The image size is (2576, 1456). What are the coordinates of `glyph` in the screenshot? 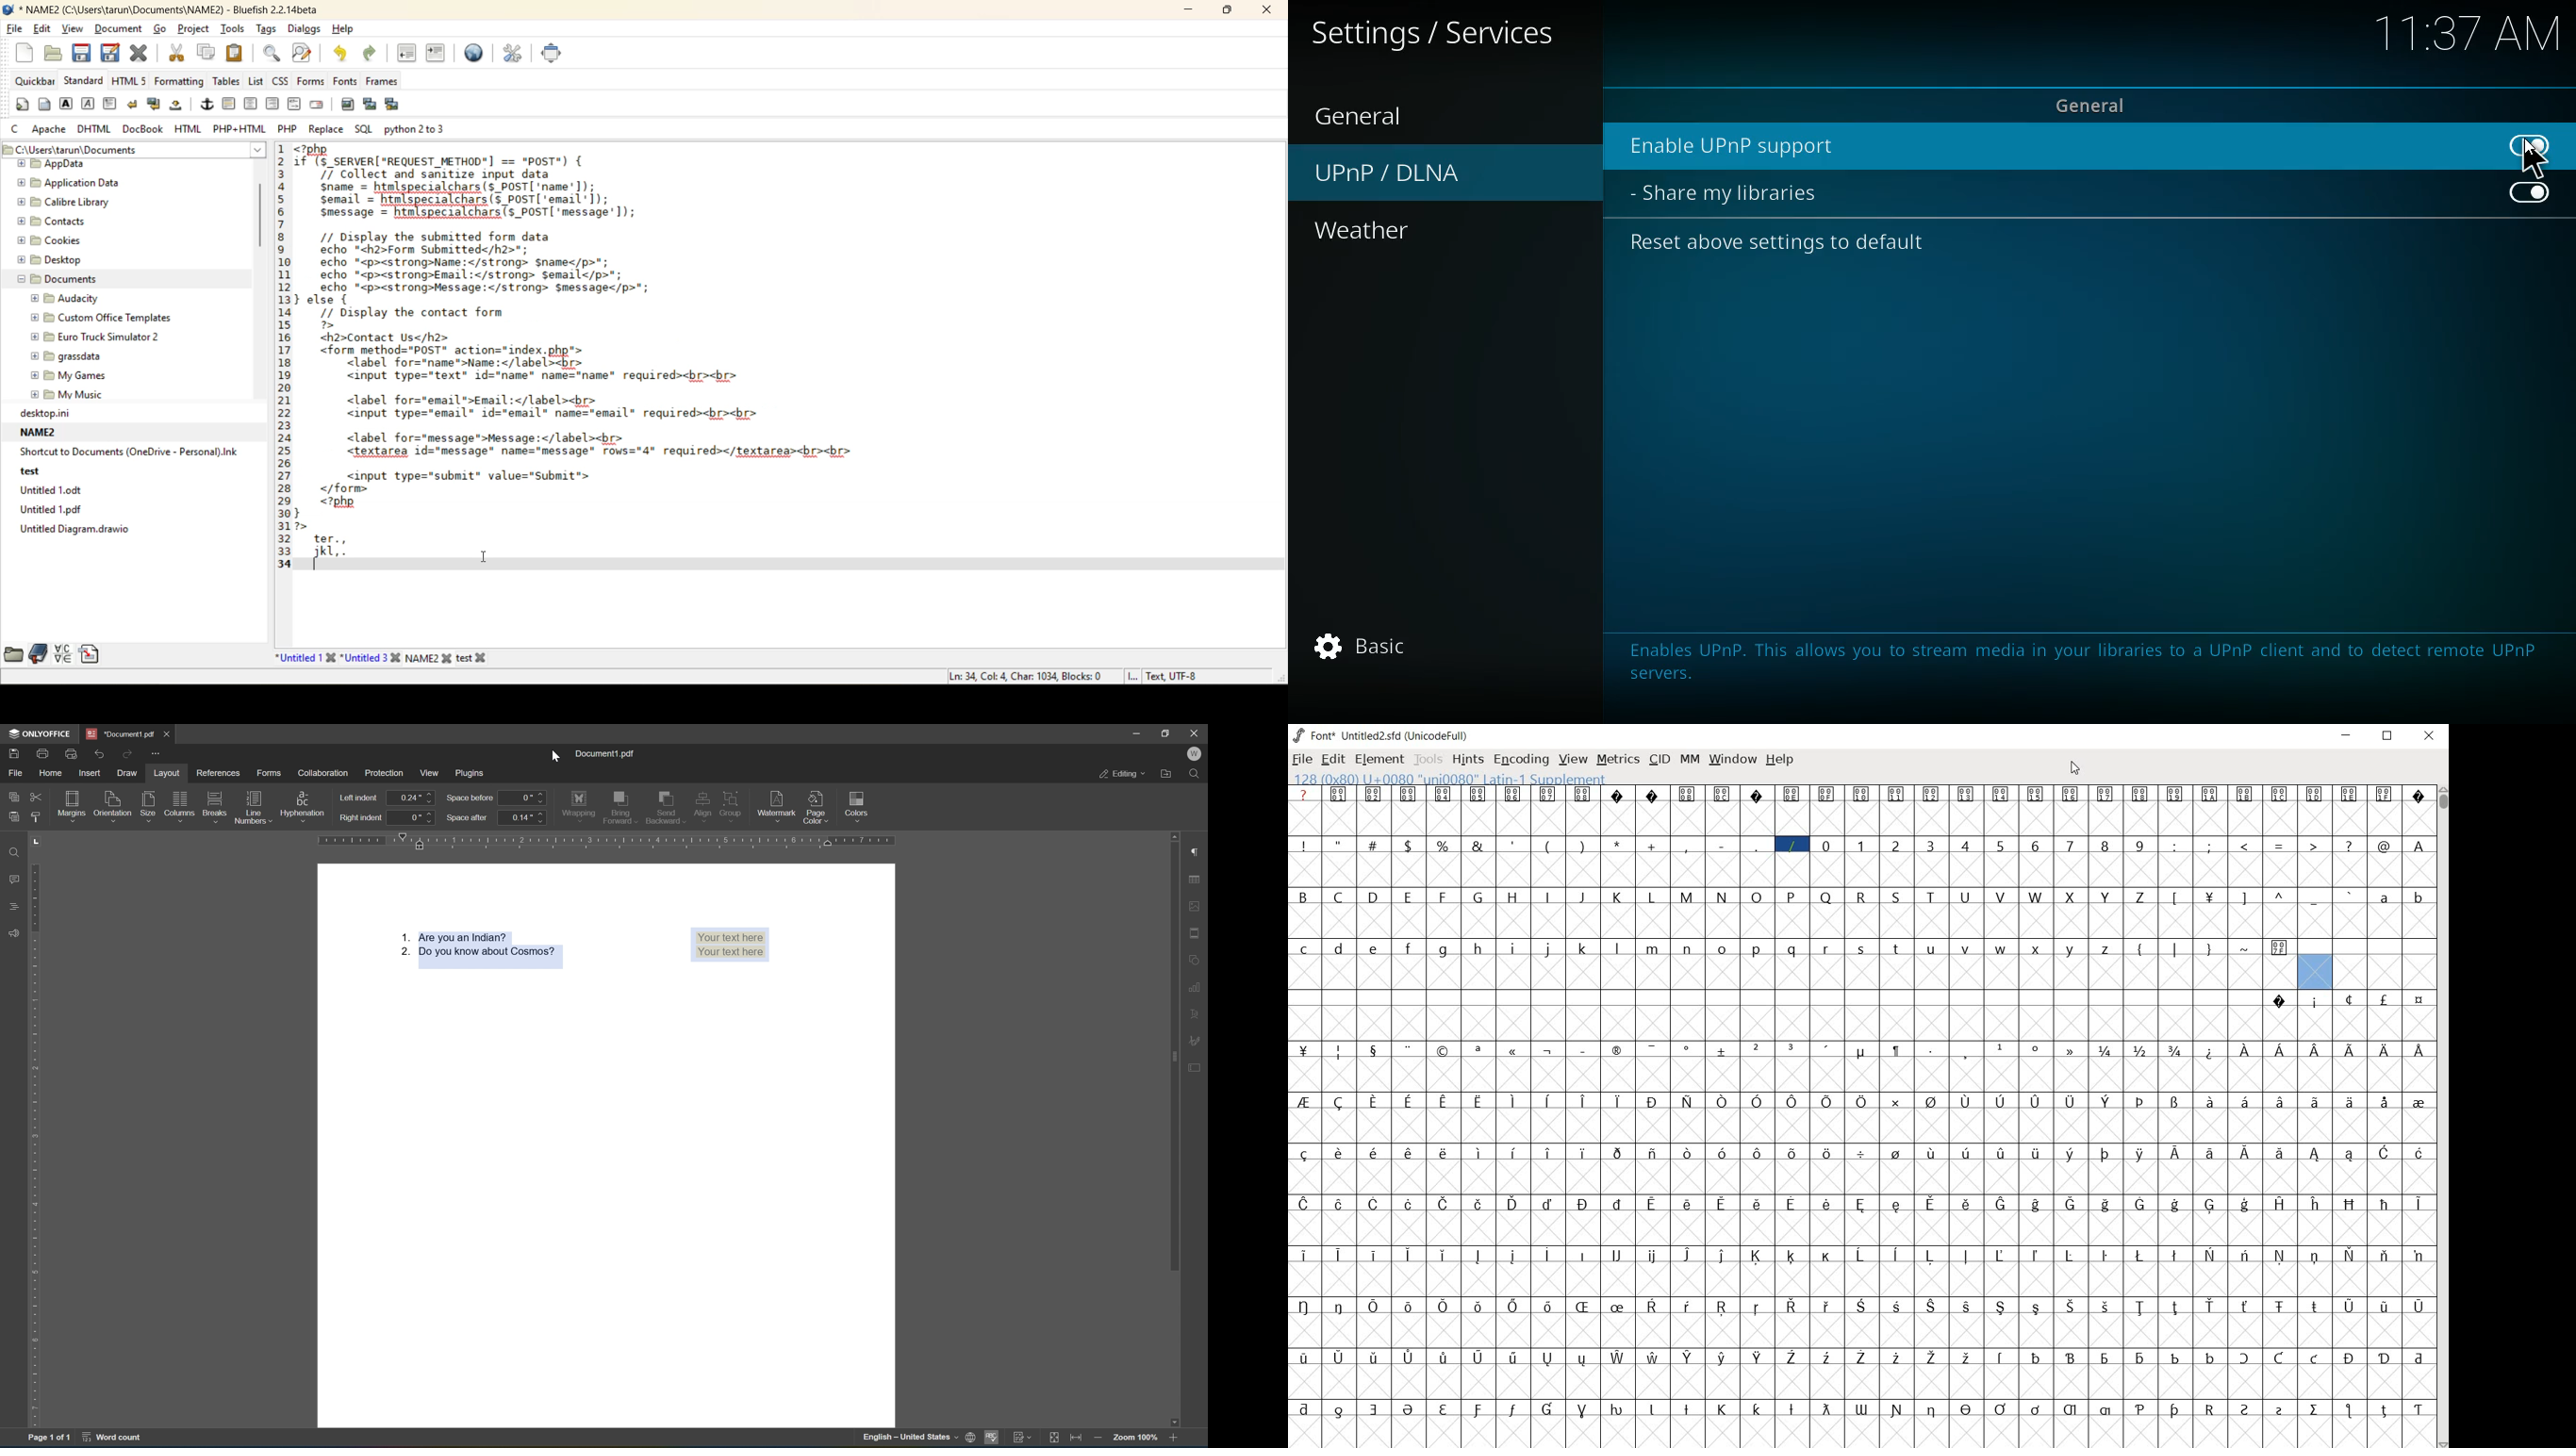 It's located at (1932, 1153).